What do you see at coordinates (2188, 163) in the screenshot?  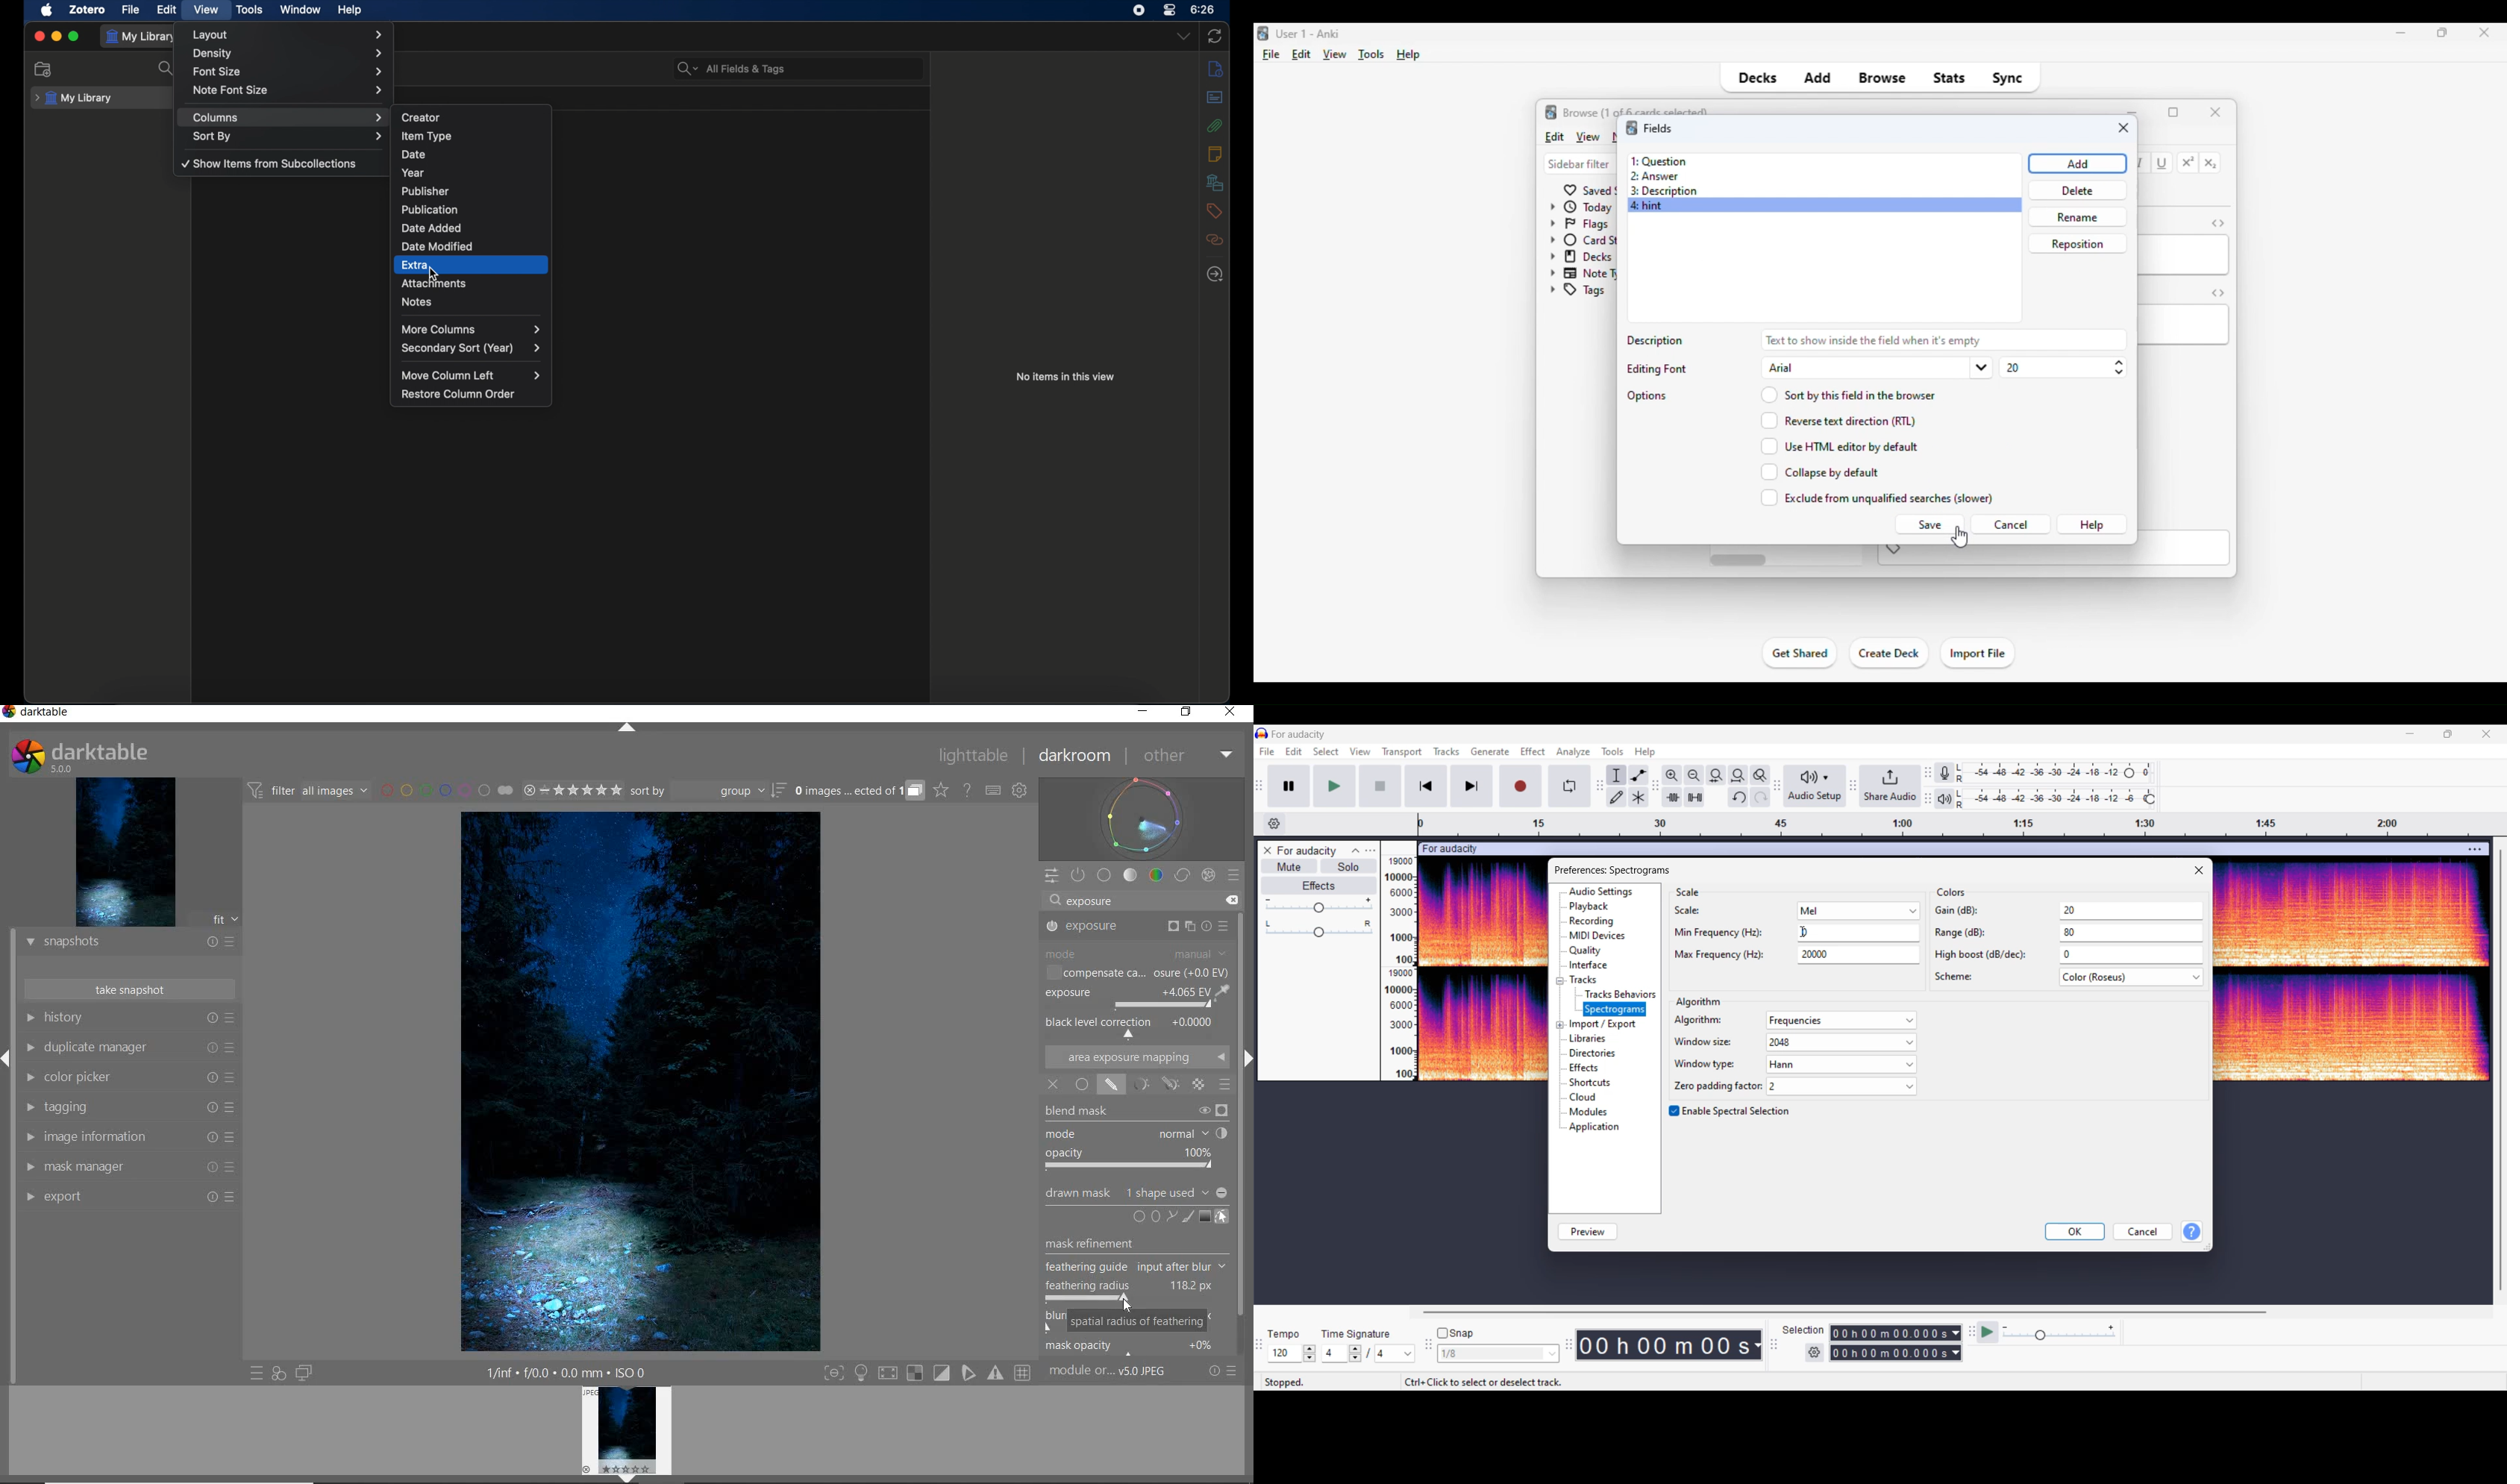 I see `superscript` at bounding box center [2188, 163].